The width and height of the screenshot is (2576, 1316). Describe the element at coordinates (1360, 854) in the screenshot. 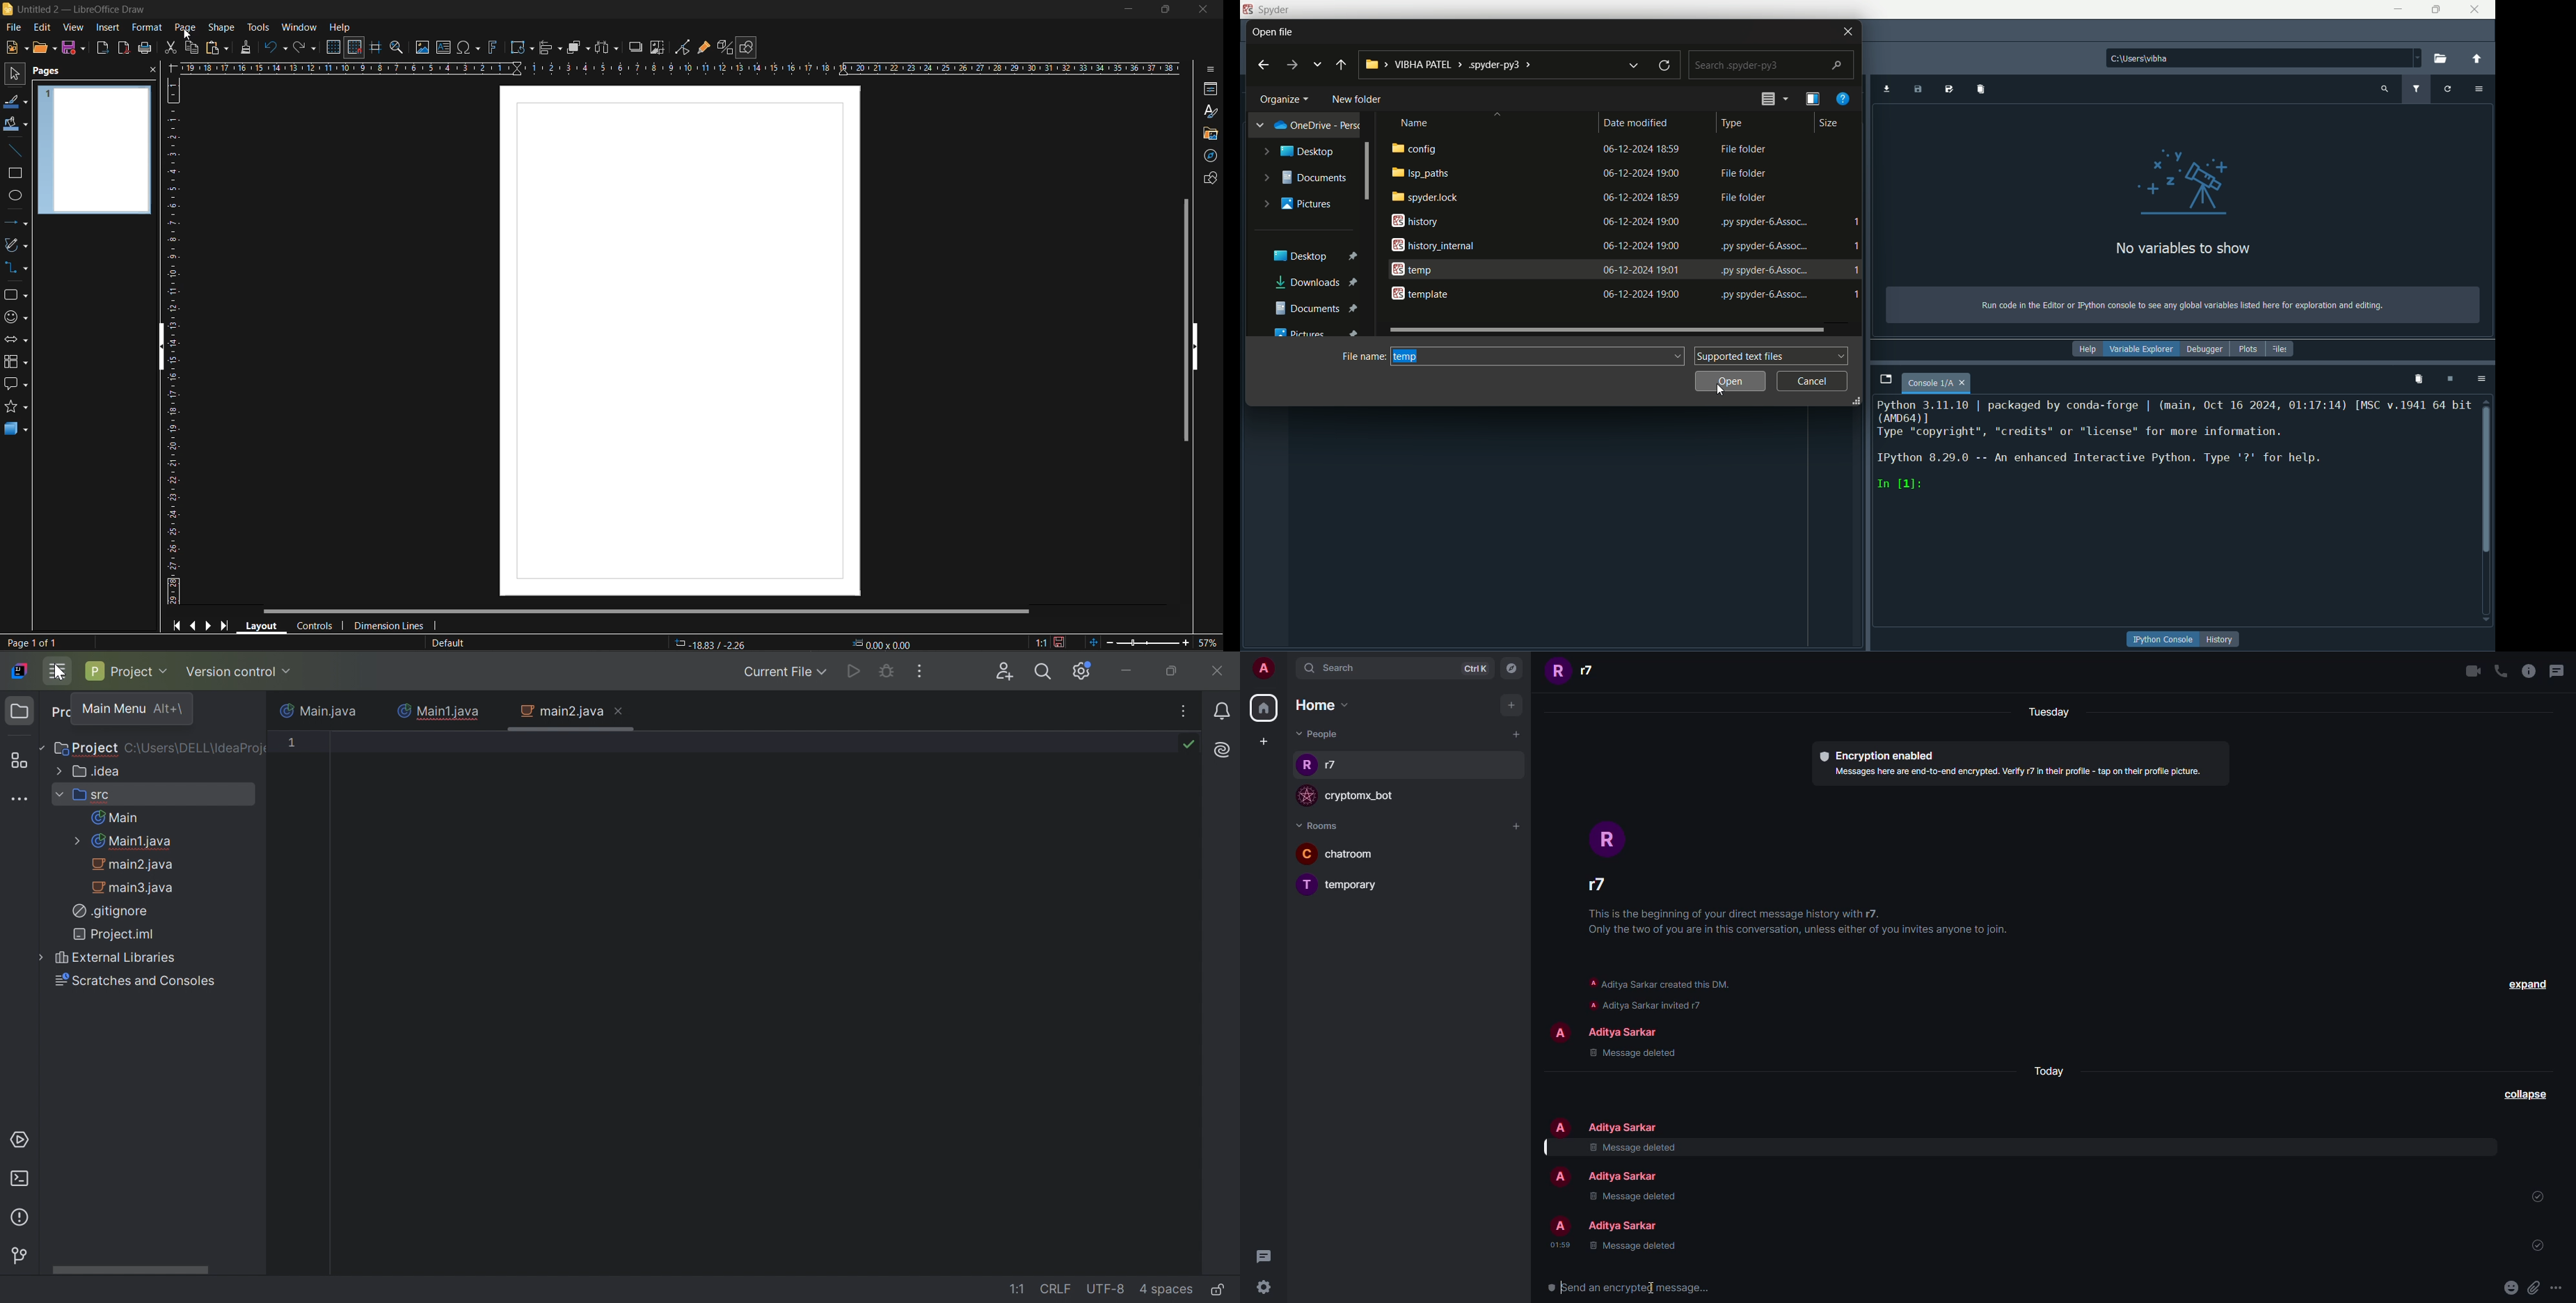

I see `room` at that location.